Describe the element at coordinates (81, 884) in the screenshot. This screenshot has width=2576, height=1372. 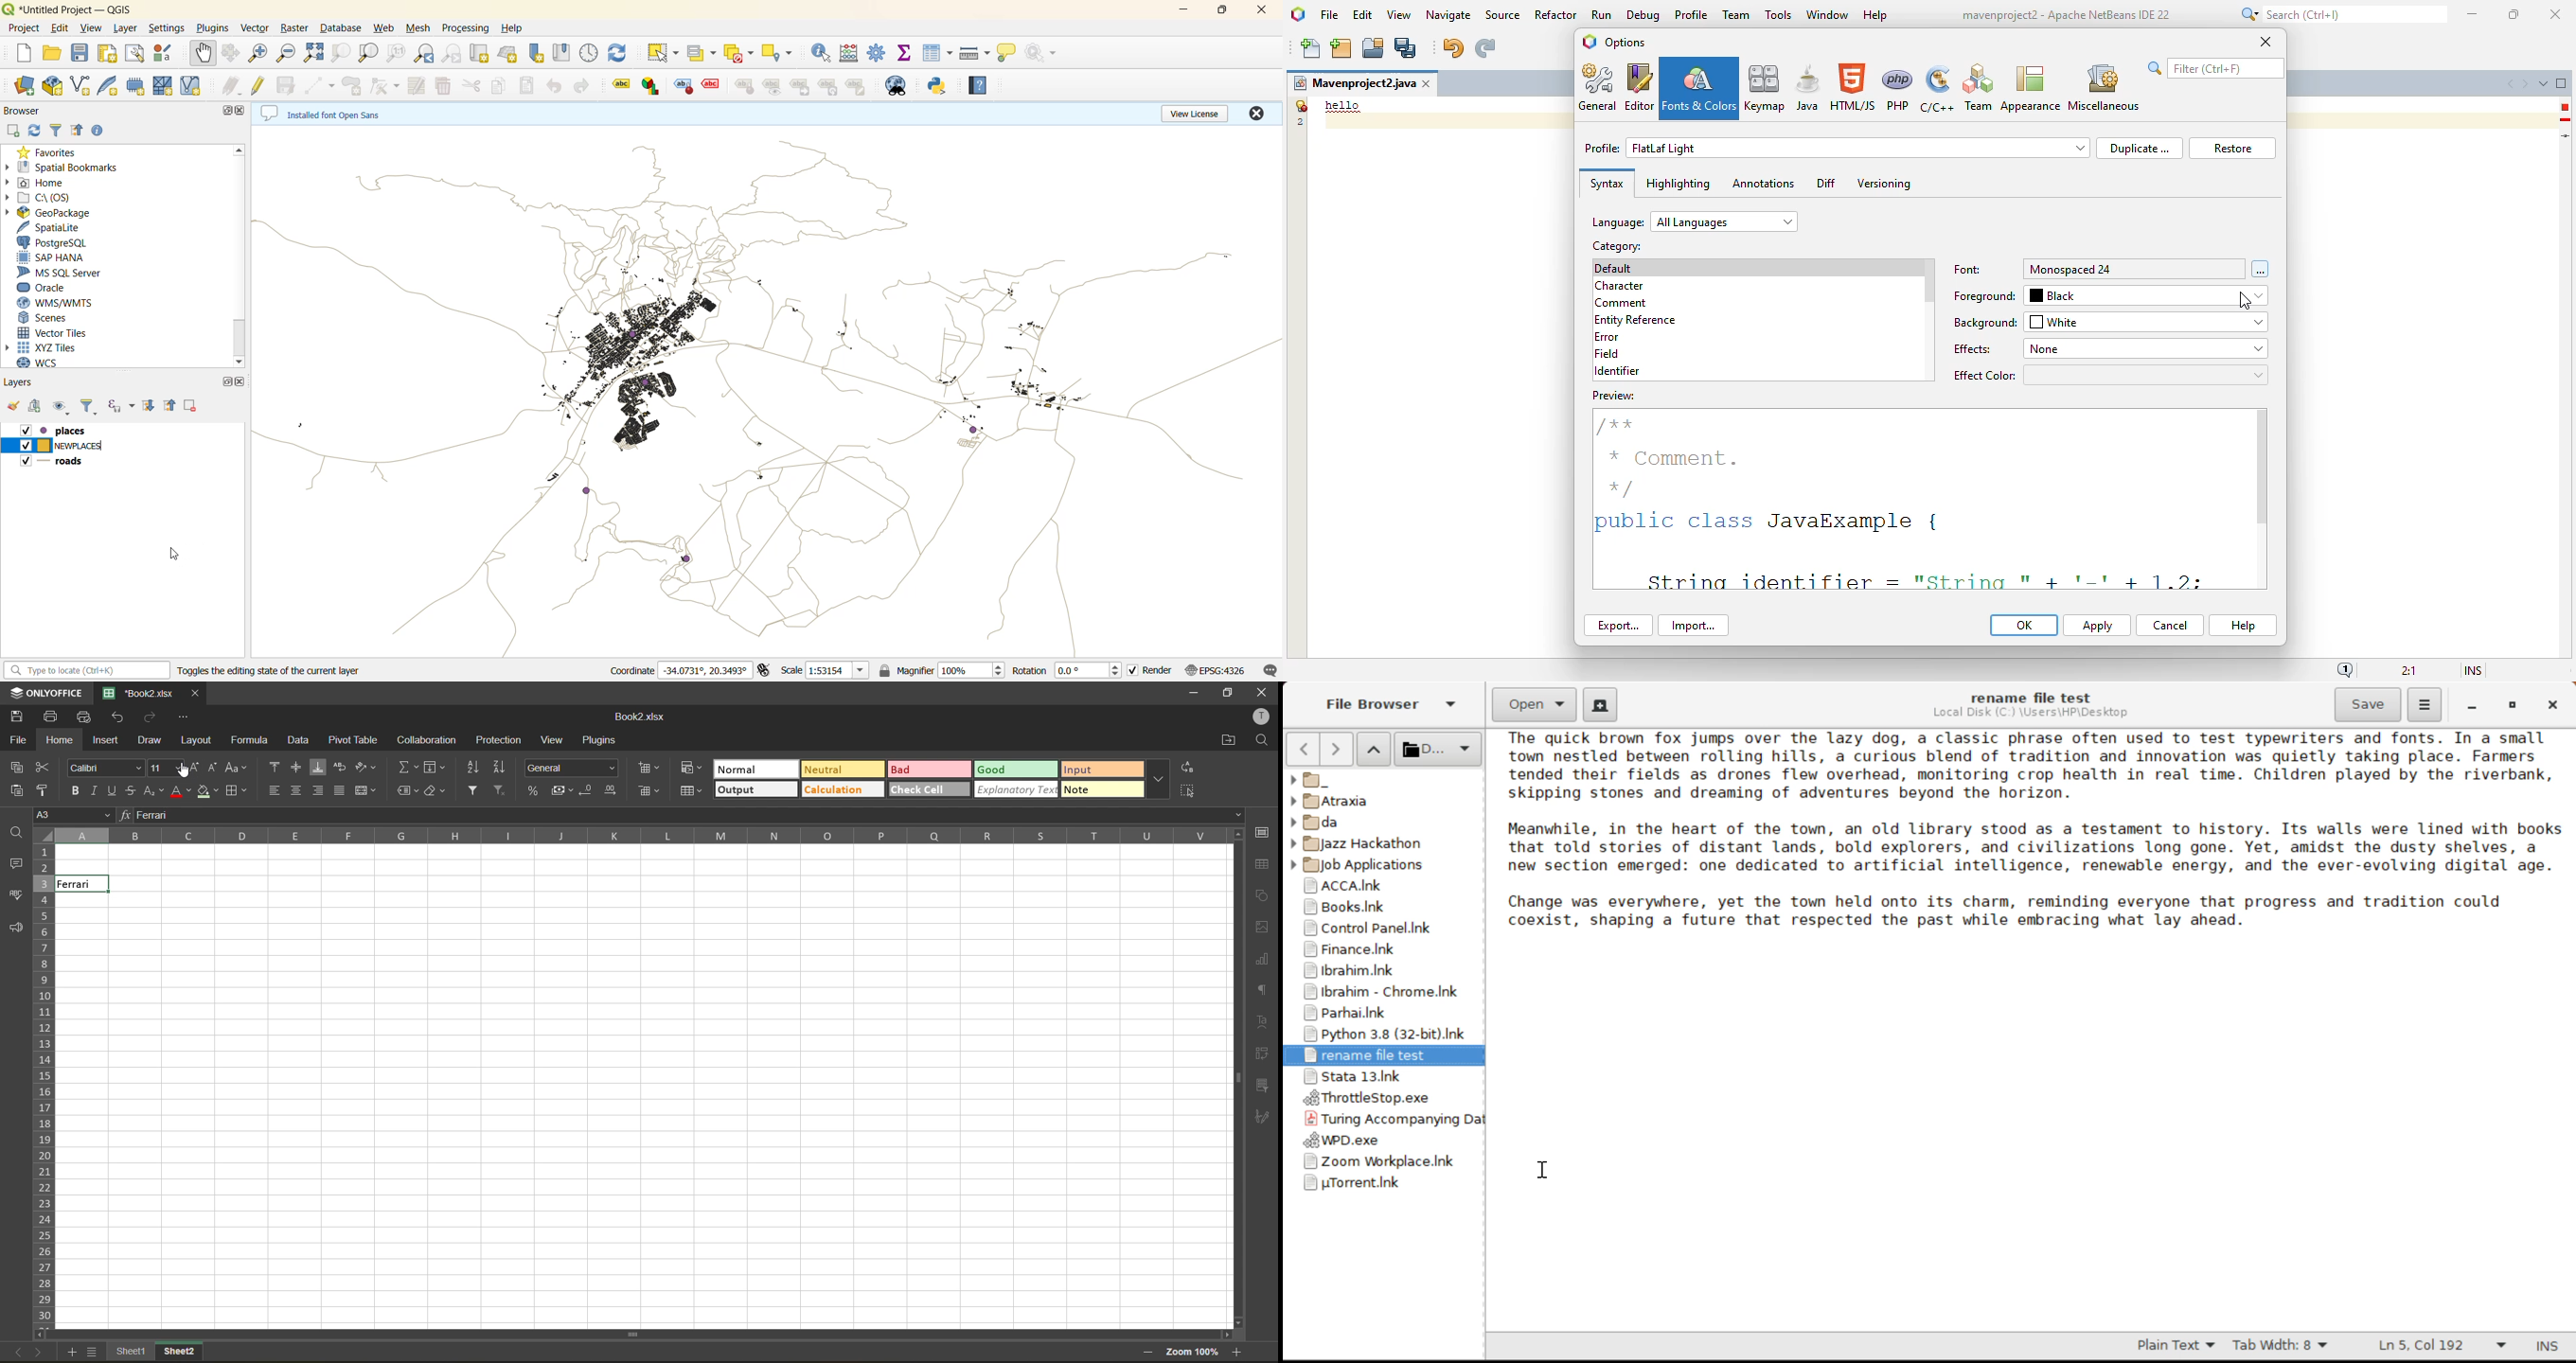
I see `Ferrari` at that location.